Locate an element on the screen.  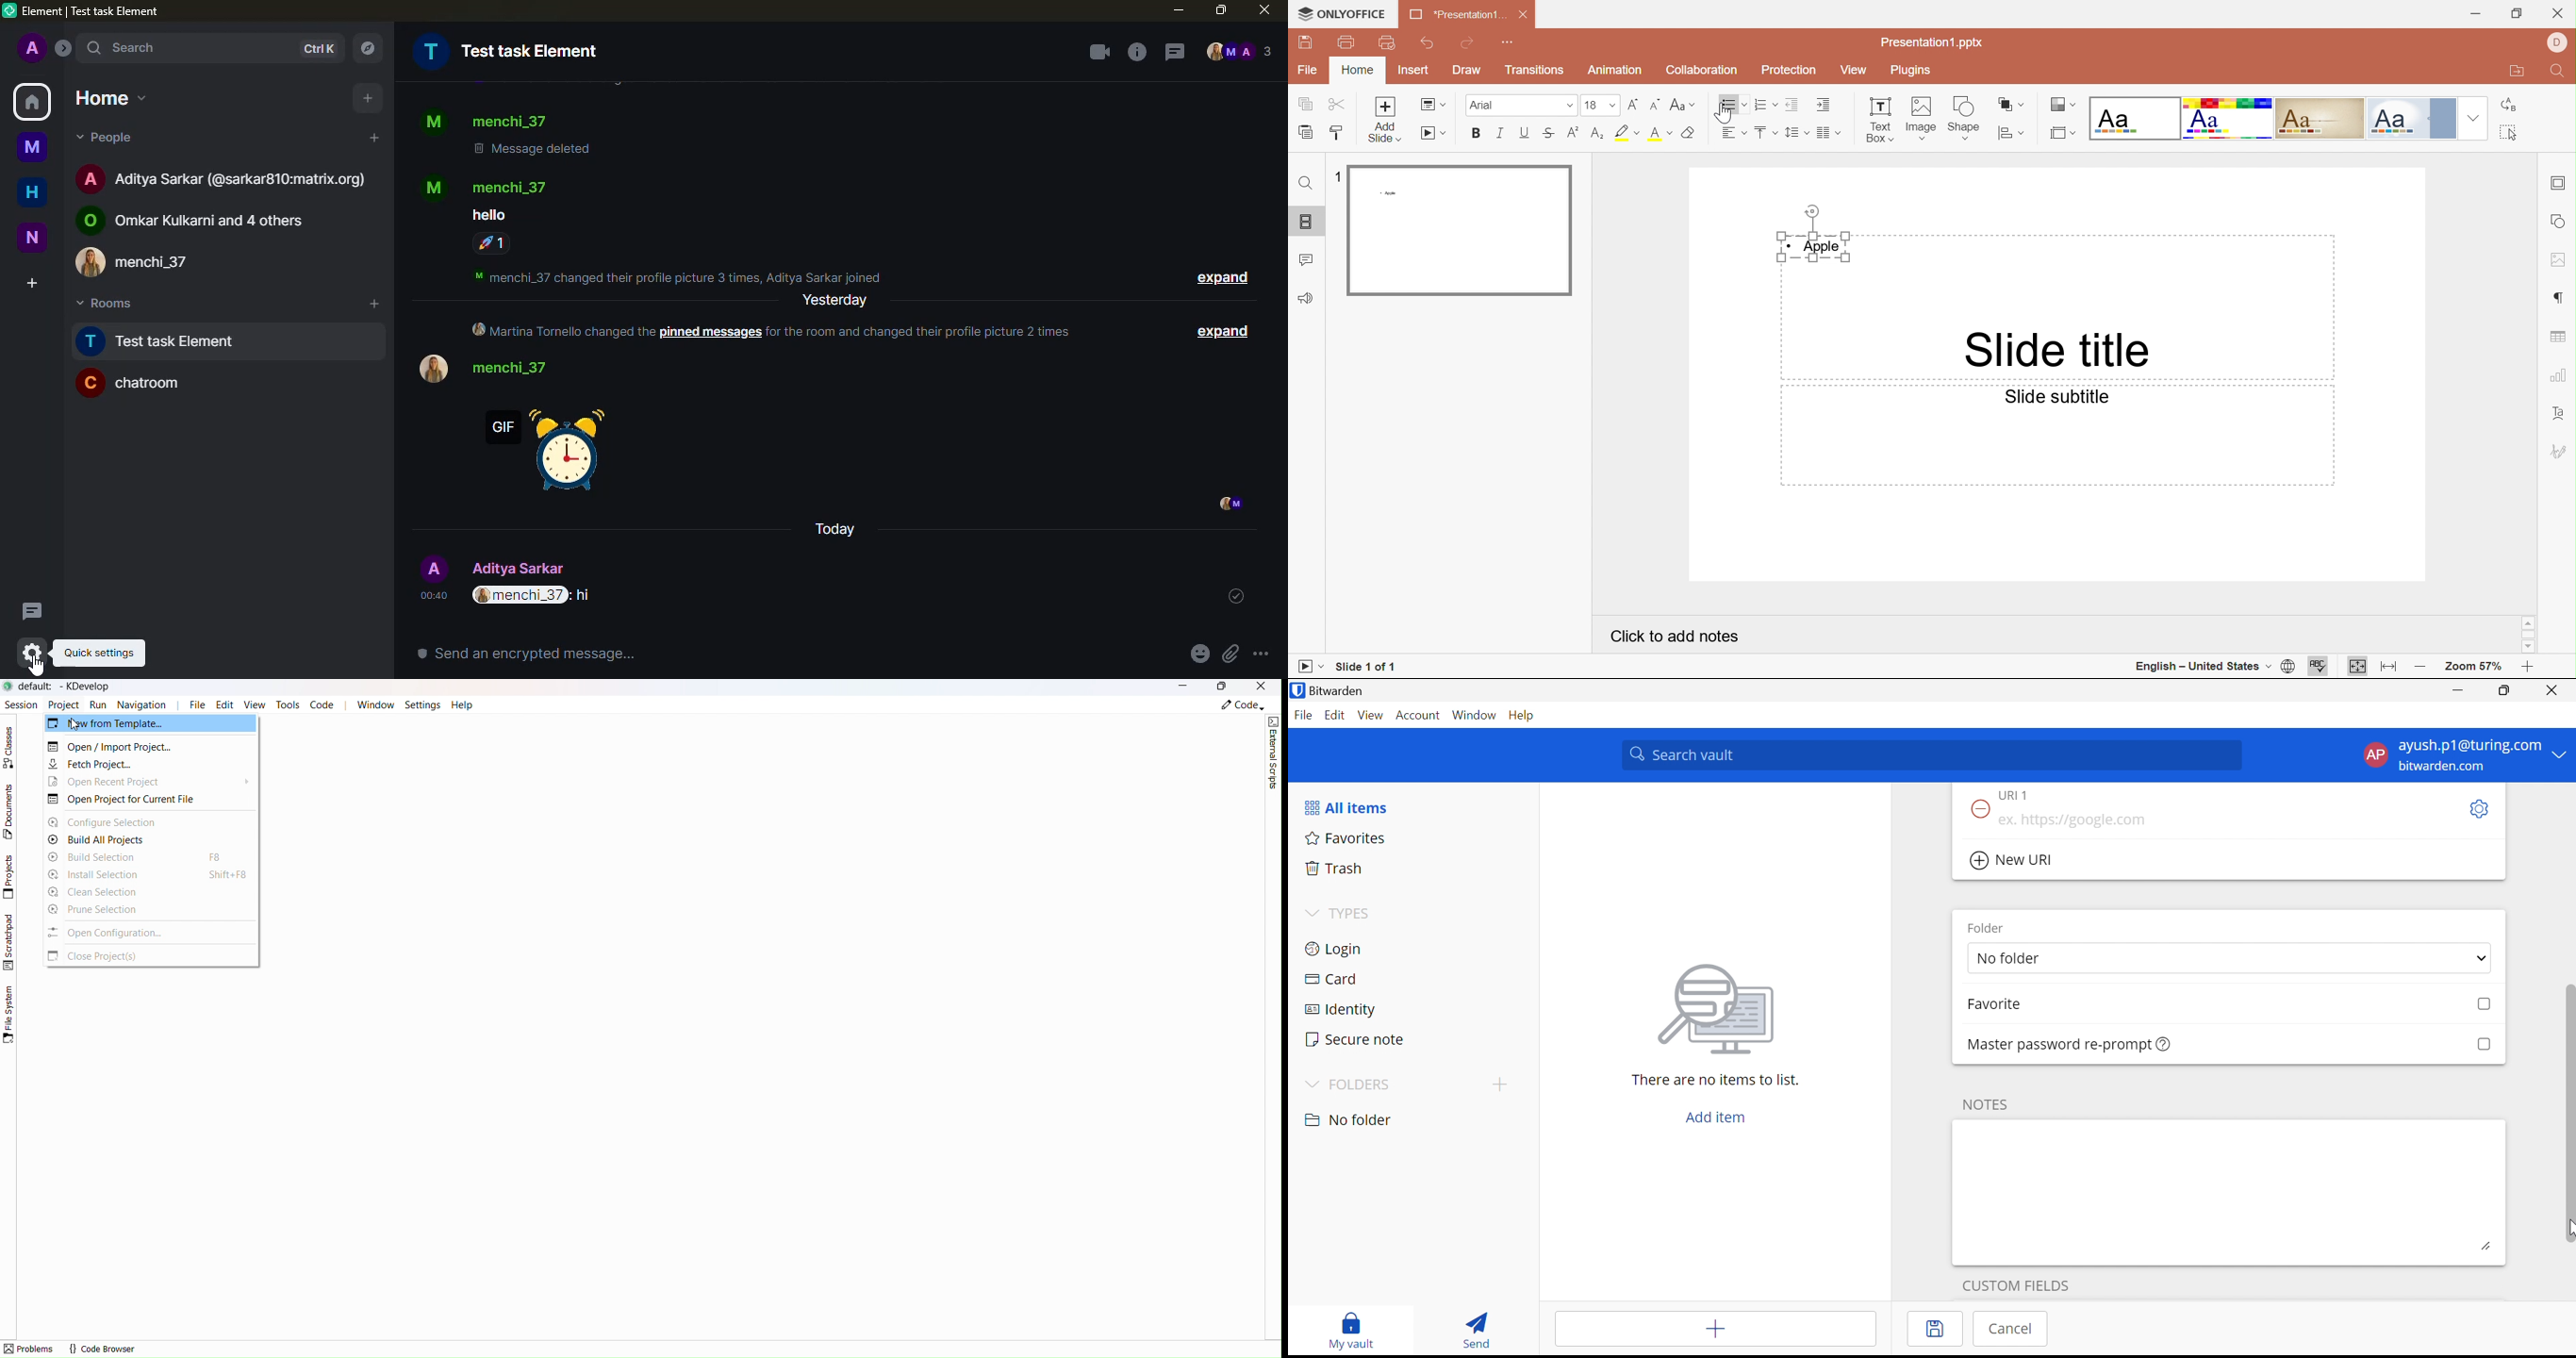
time is located at coordinates (434, 596).